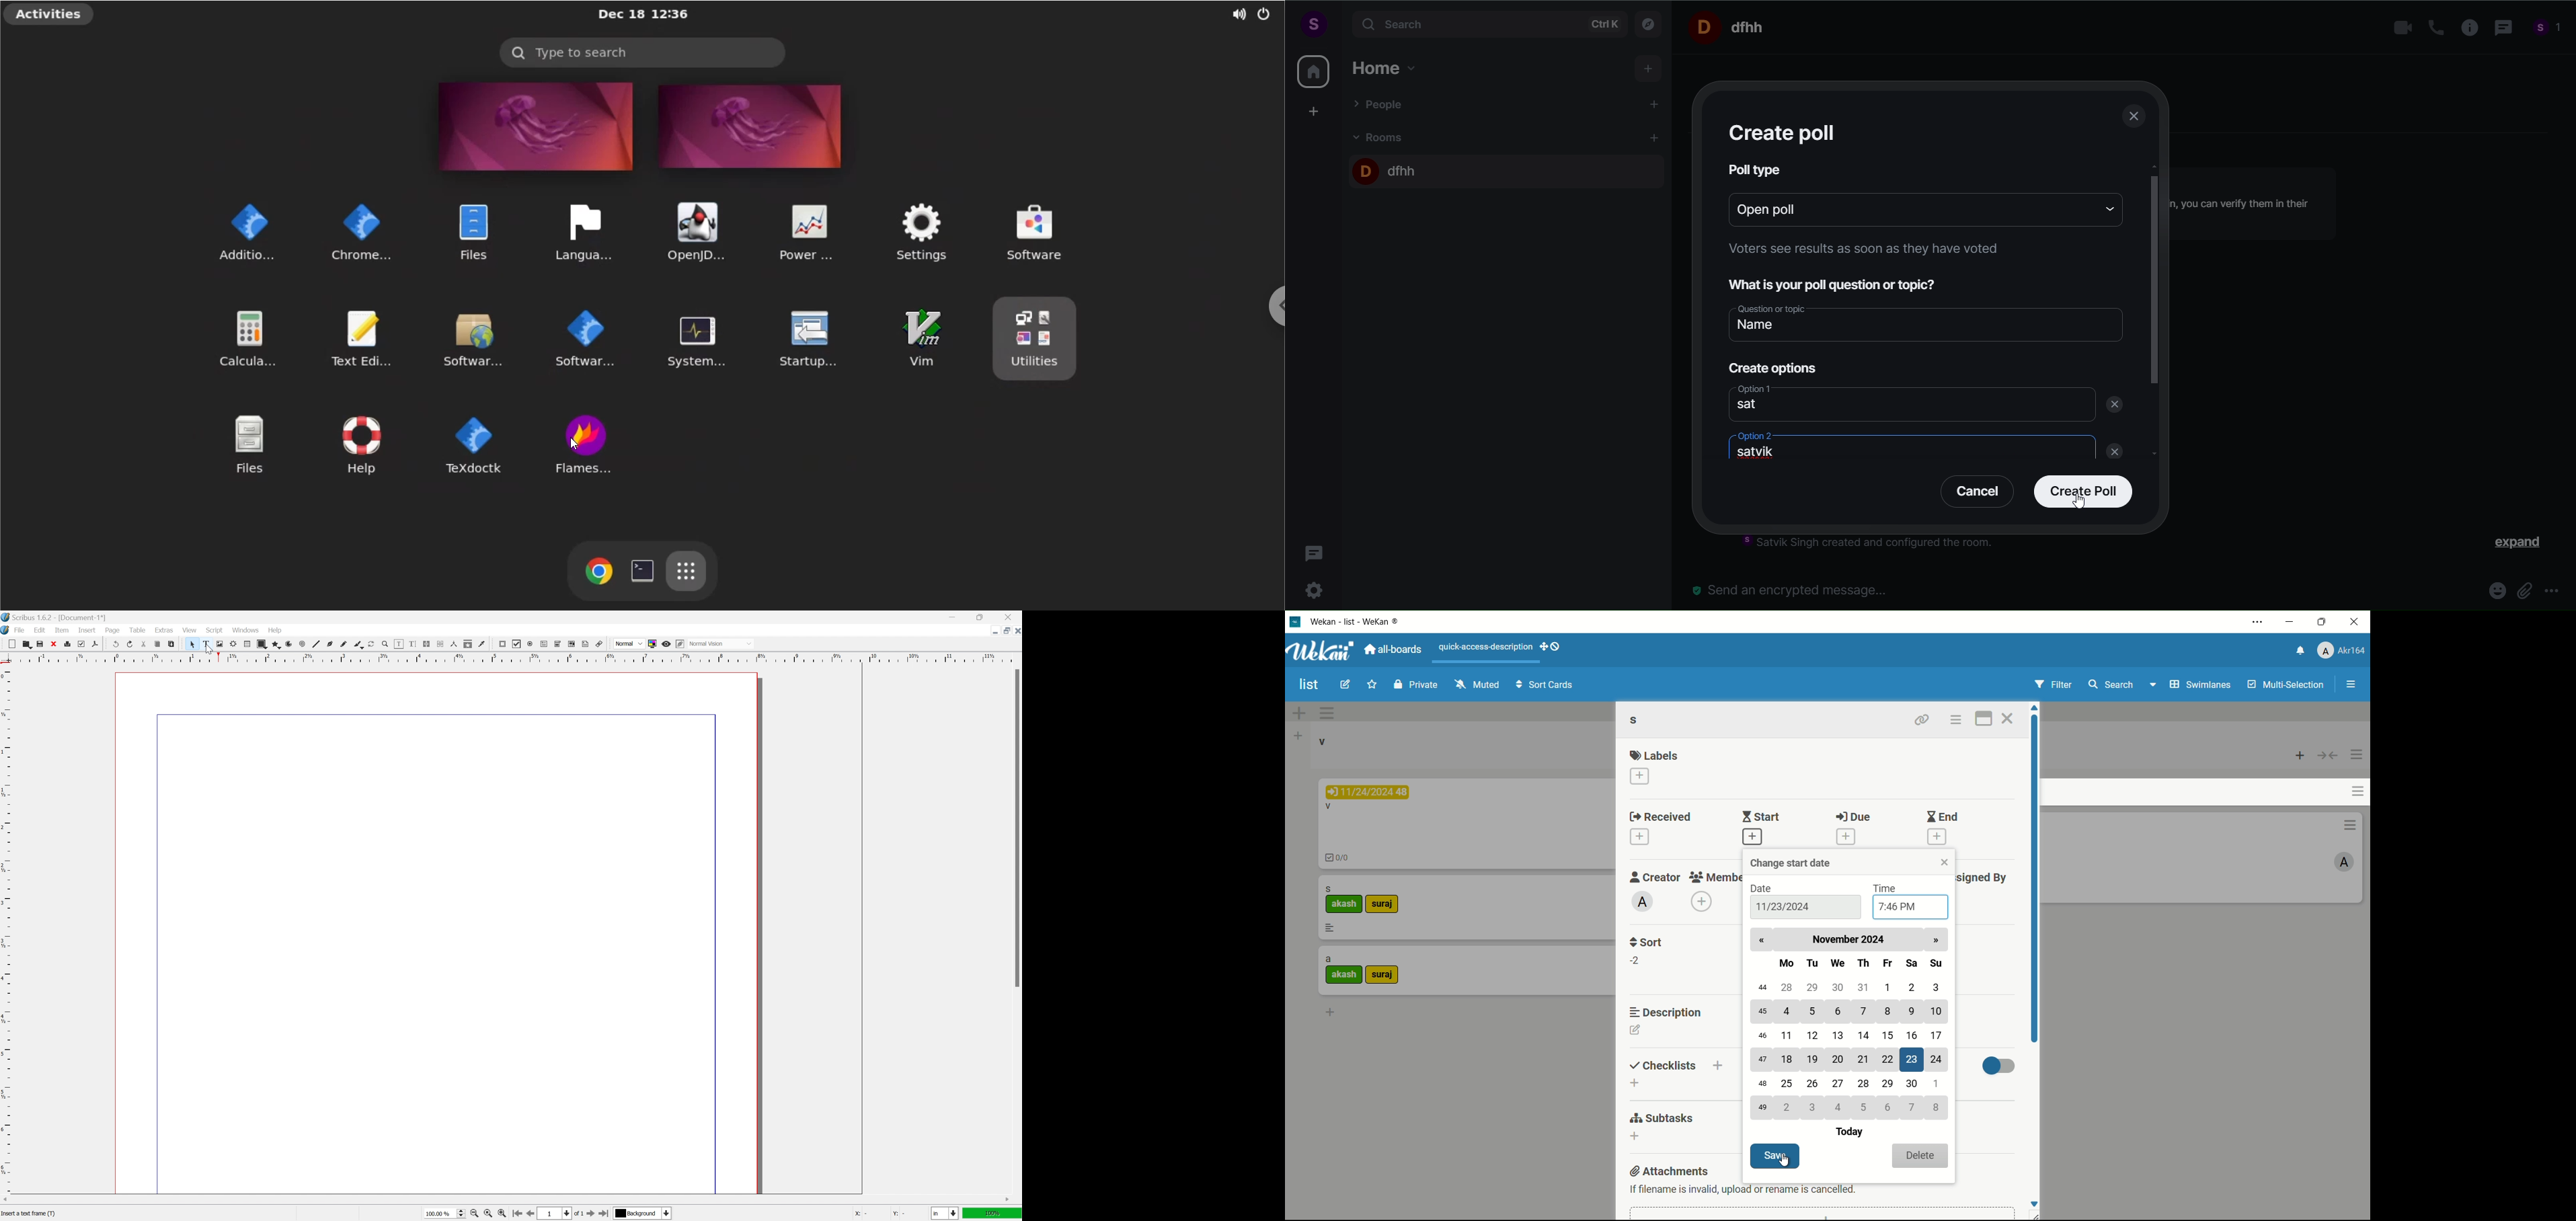 Image resolution: width=2576 pixels, height=1232 pixels. I want to click on text frame size, so click(30, 1215).